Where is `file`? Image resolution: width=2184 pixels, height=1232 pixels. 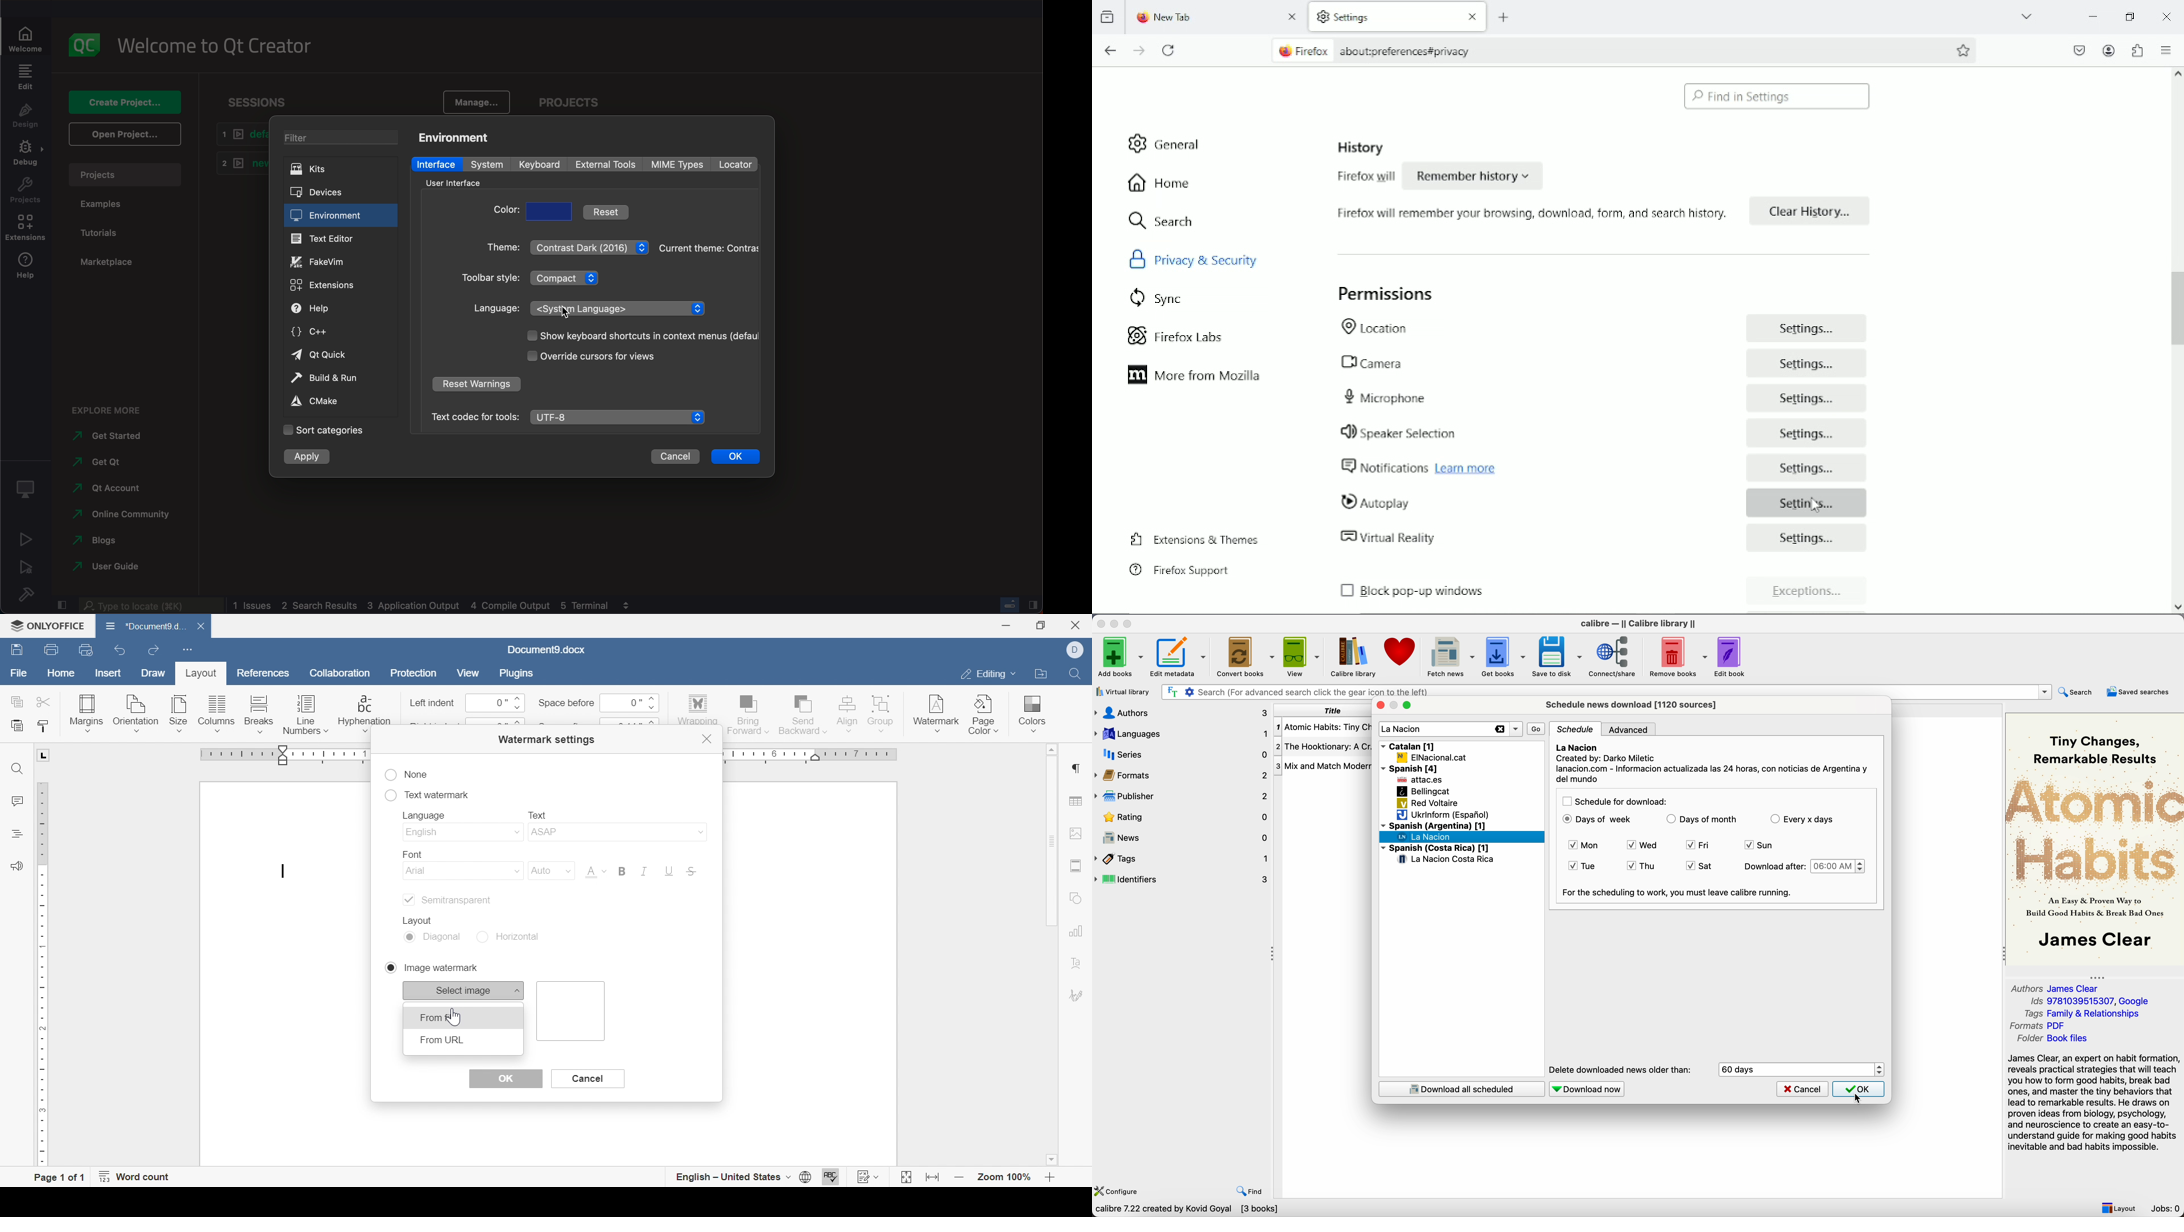
file is located at coordinates (19, 676).